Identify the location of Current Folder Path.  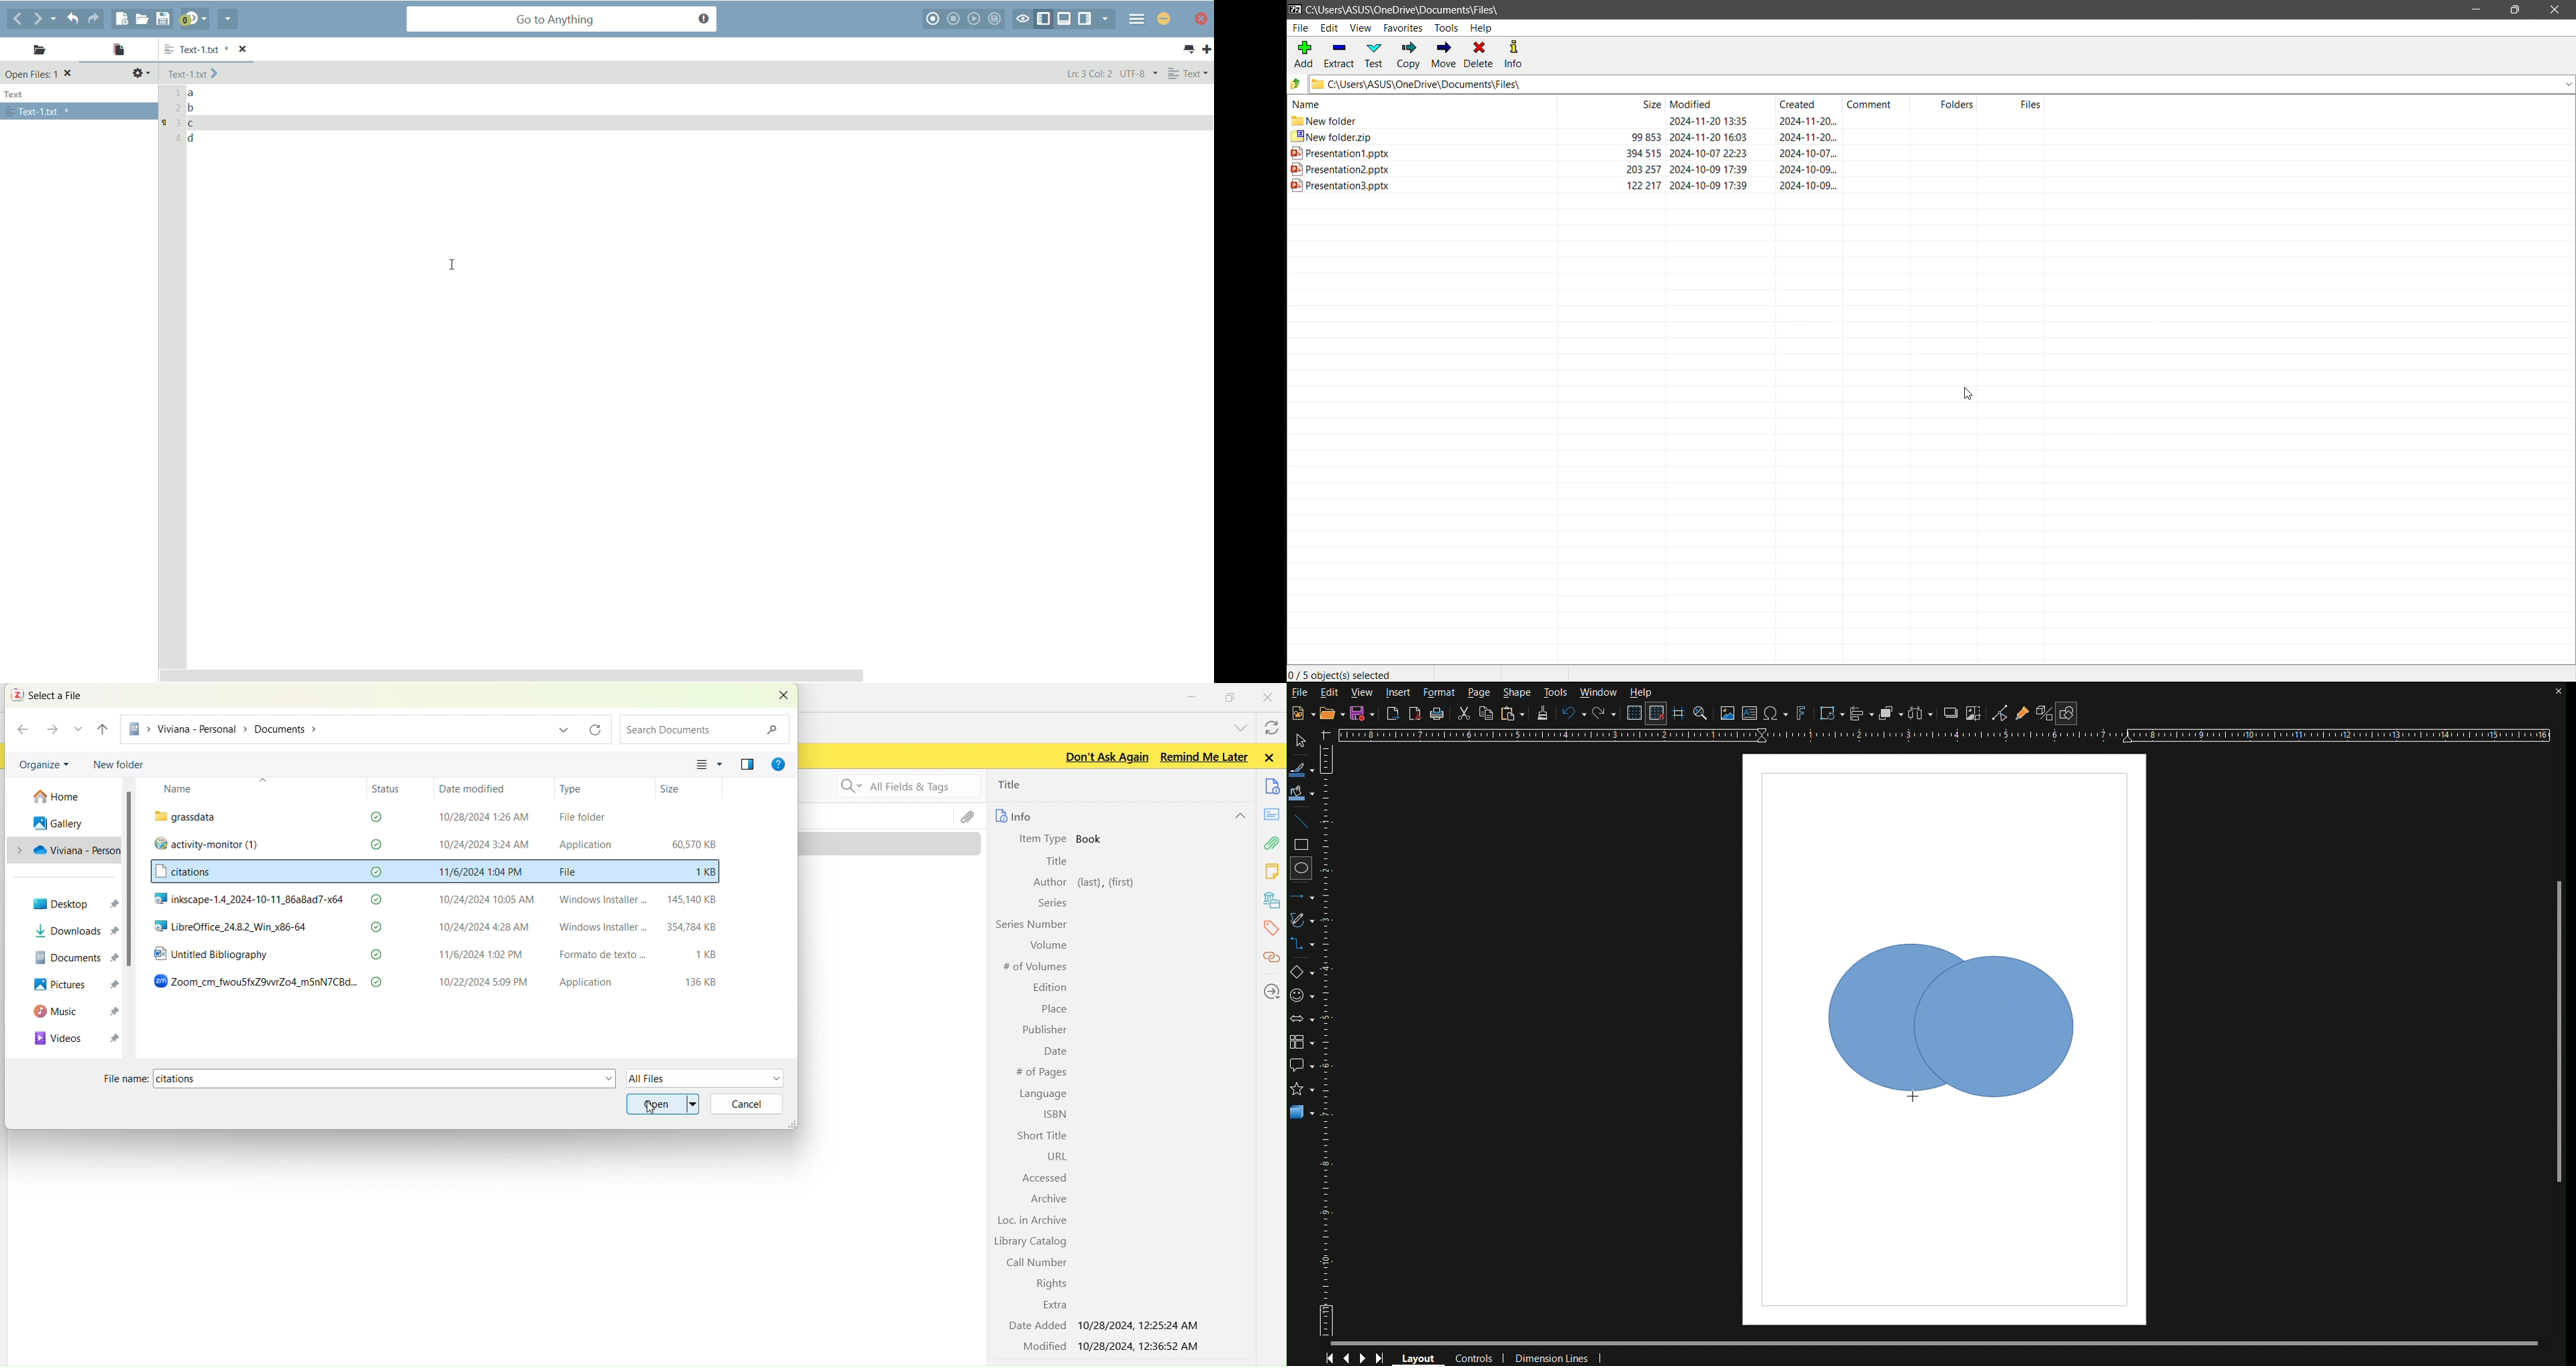
(1406, 8).